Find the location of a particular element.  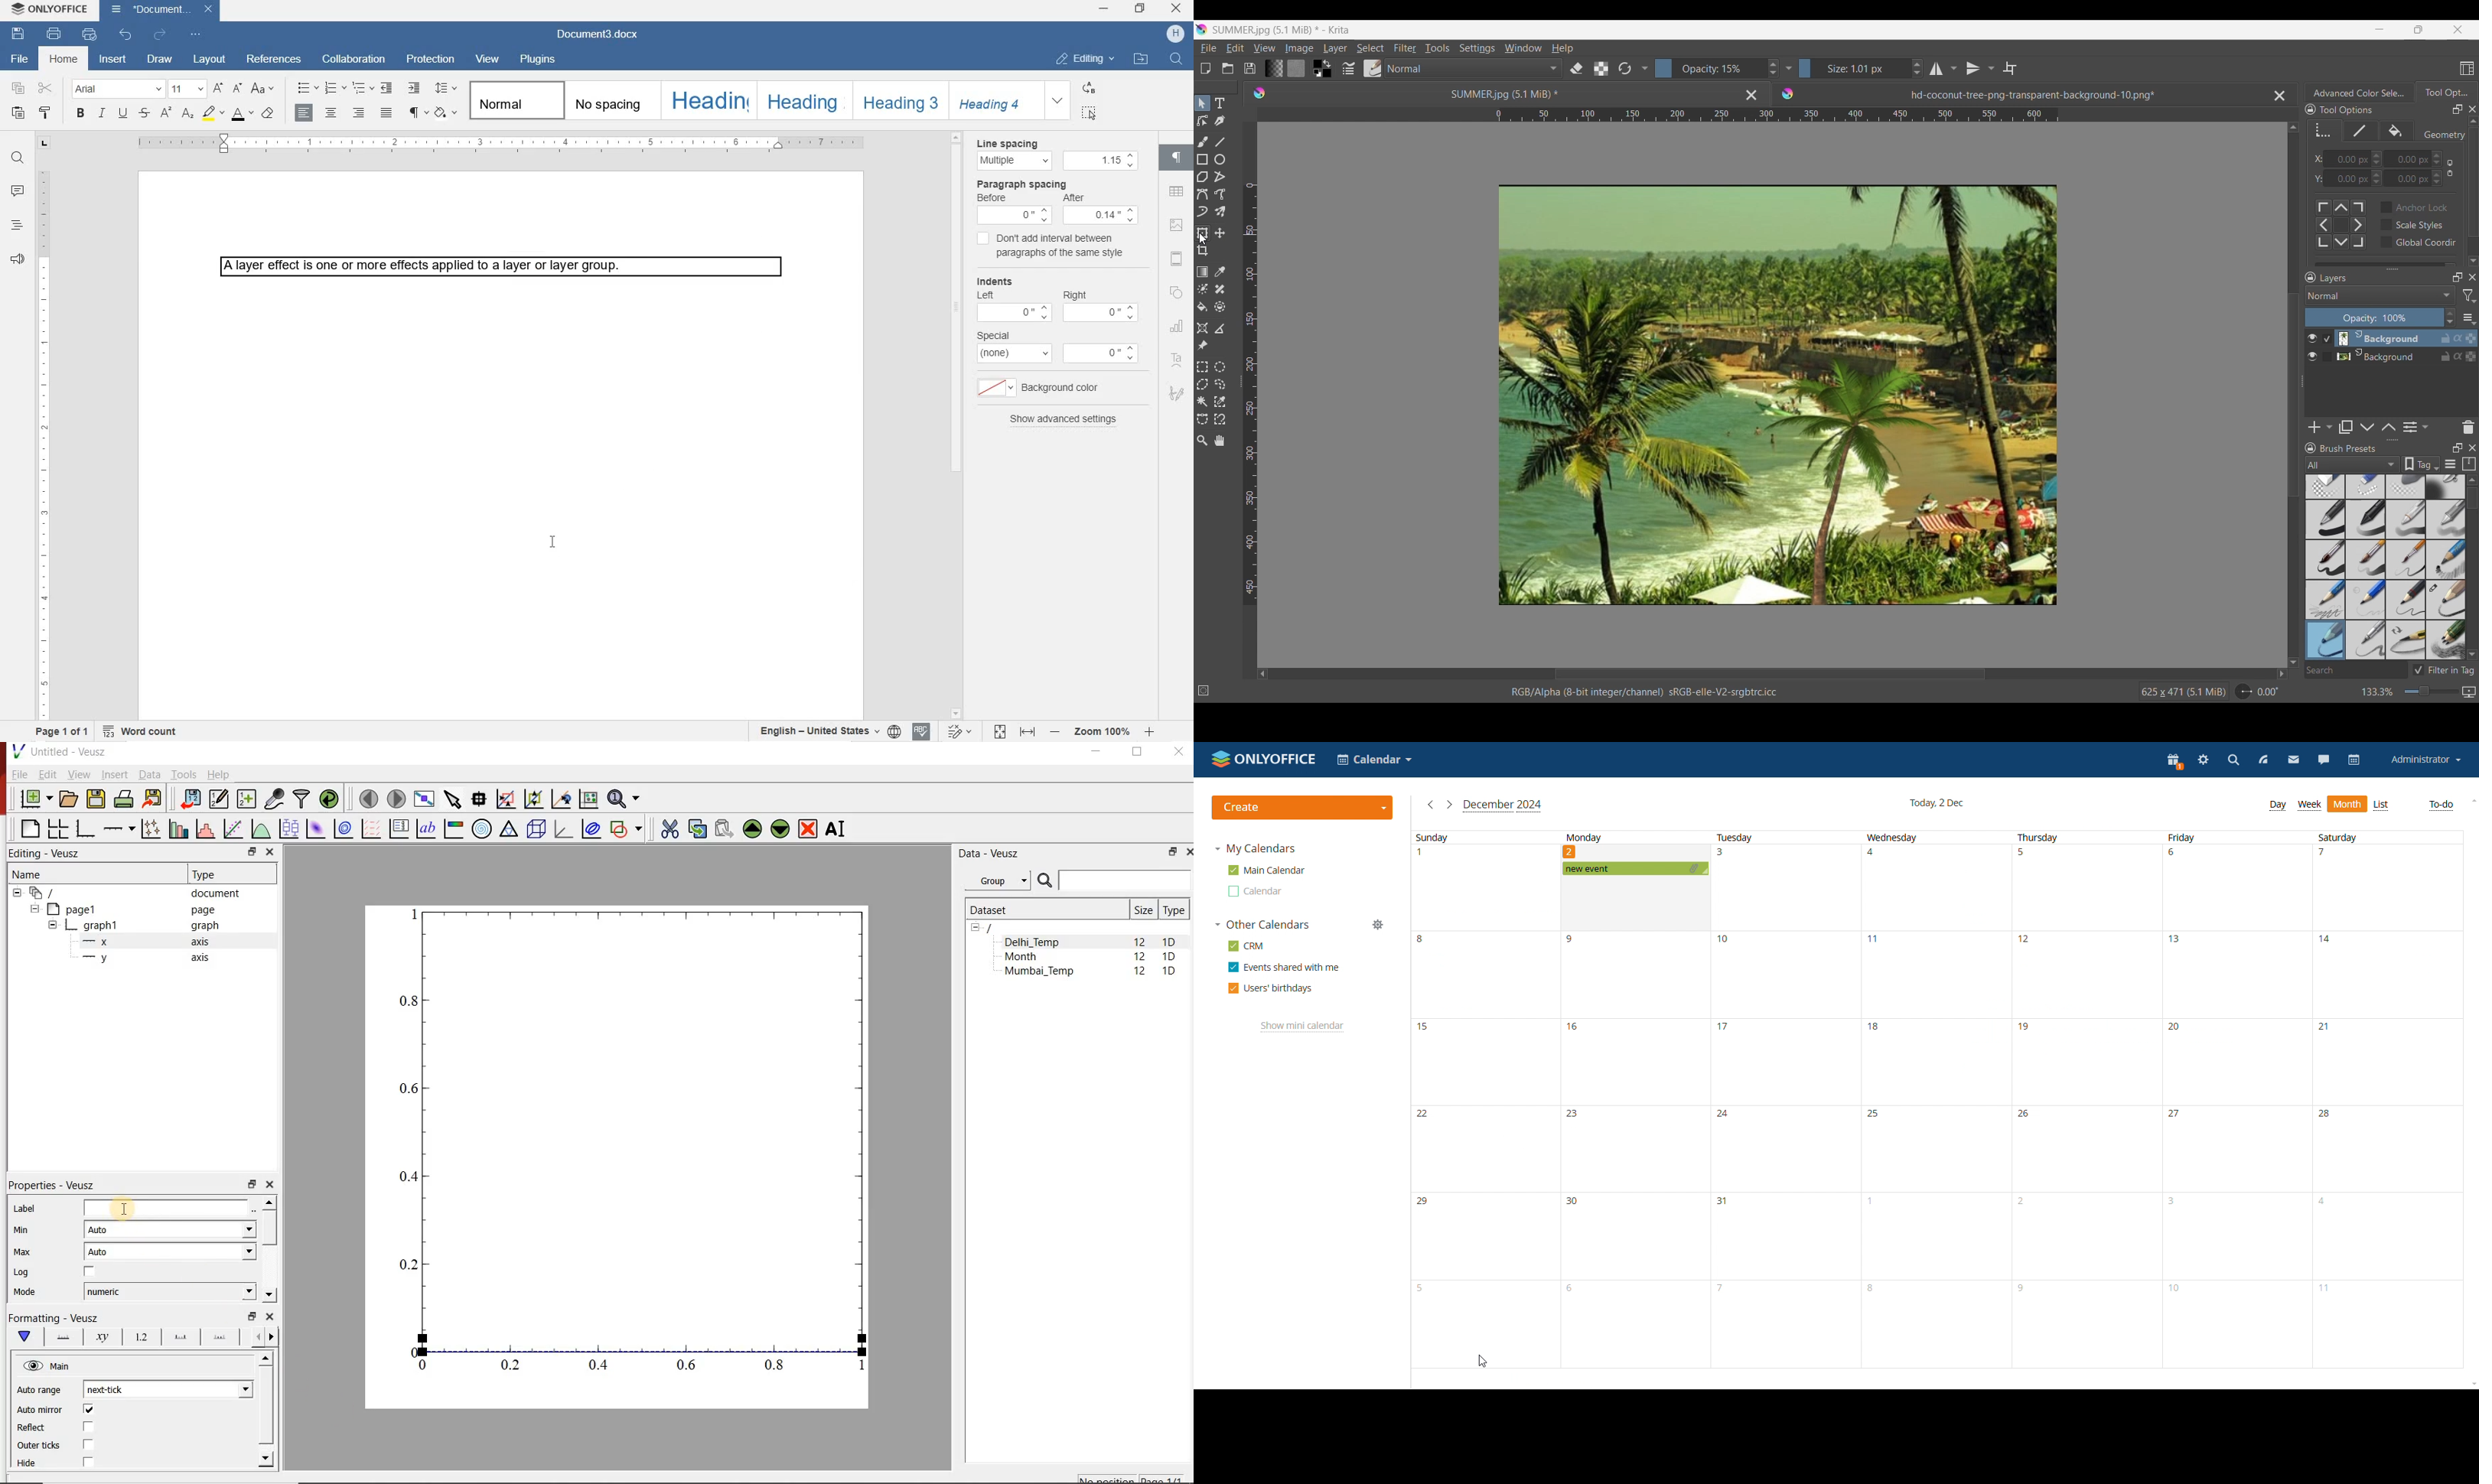

HEADINGS is located at coordinates (16, 227).